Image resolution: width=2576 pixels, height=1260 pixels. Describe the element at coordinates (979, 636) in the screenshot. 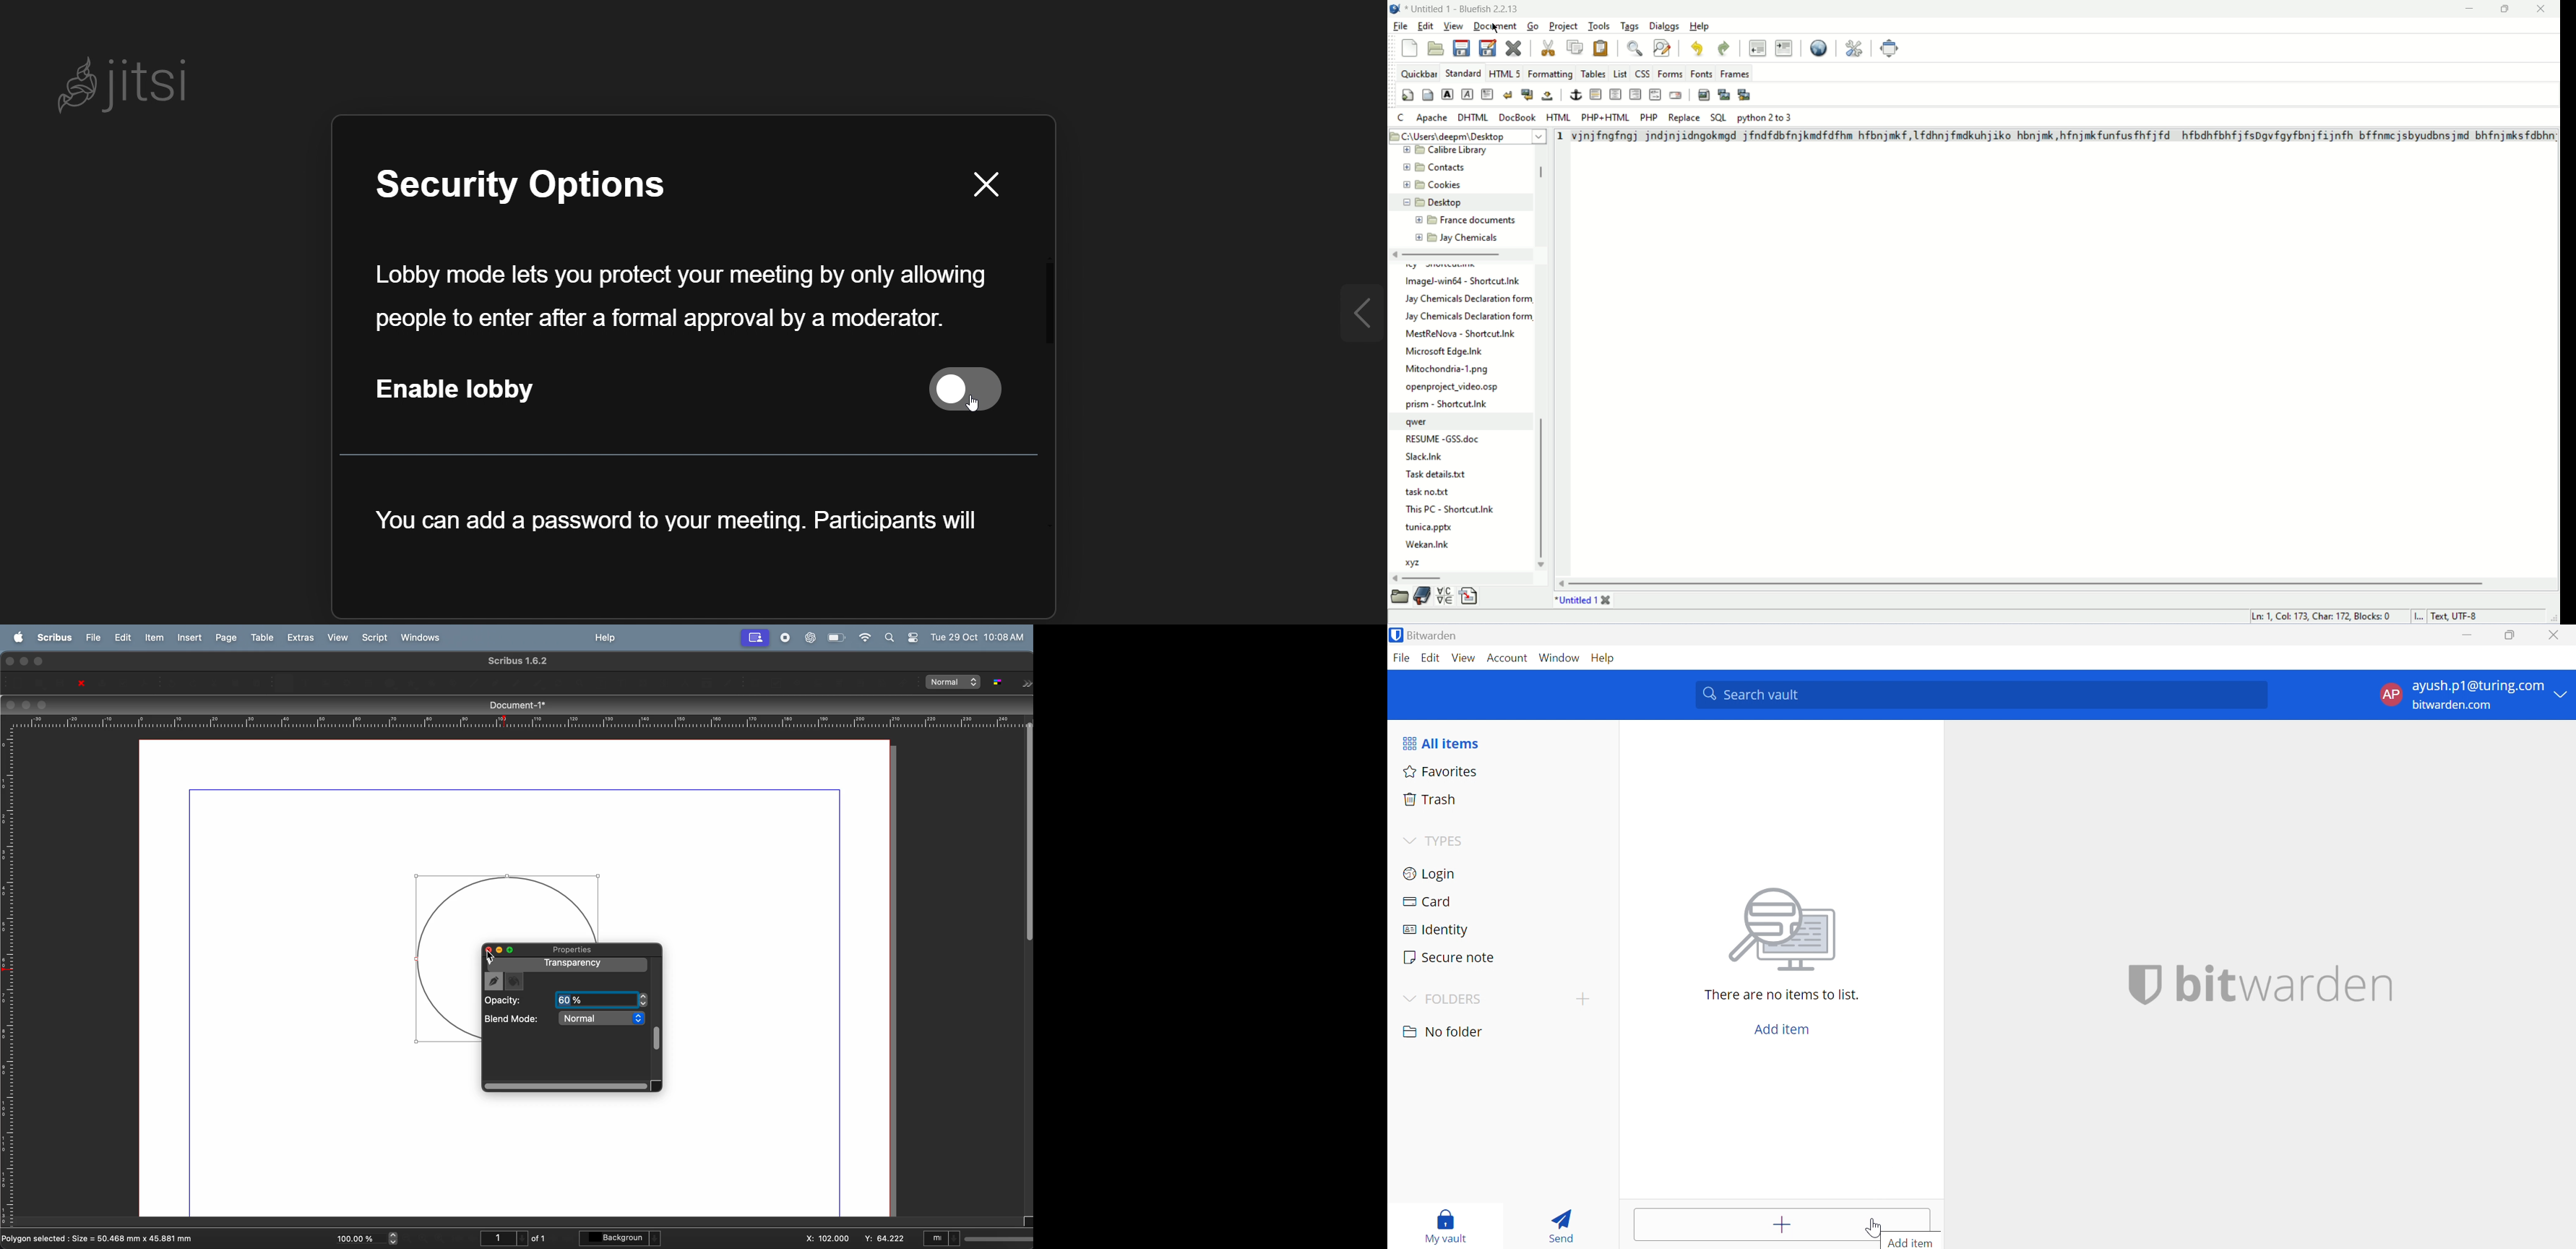

I see `Tue 29 OCt 10:08 AM` at that location.